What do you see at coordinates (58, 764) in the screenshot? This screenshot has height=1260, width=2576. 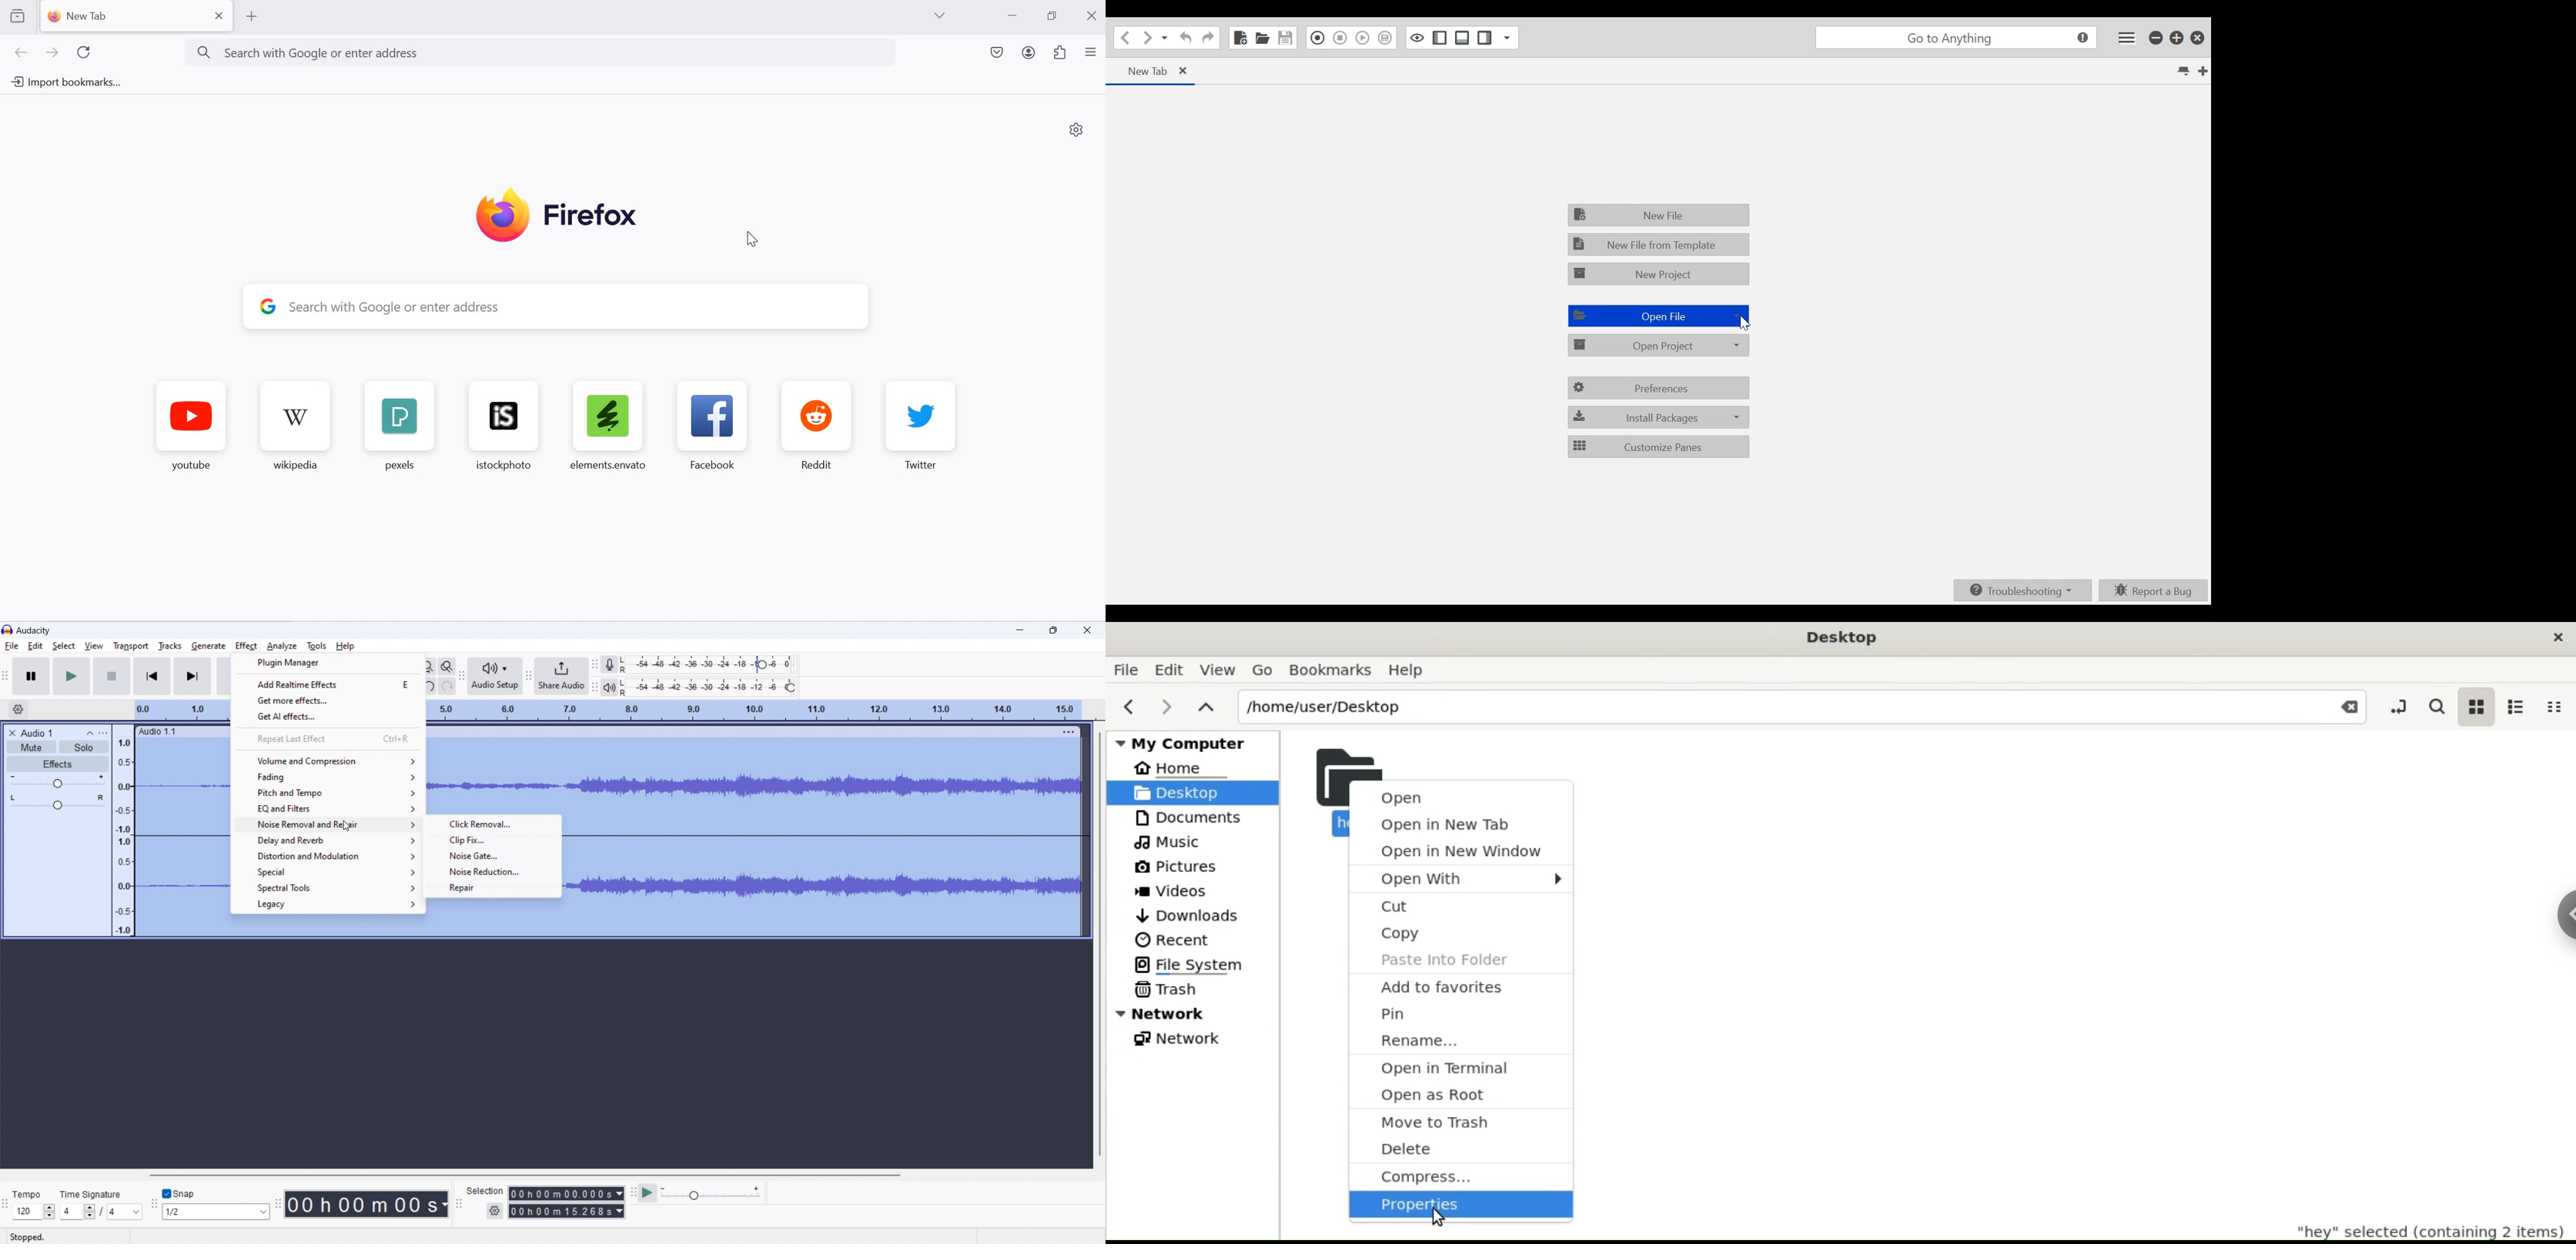 I see `effects` at bounding box center [58, 764].